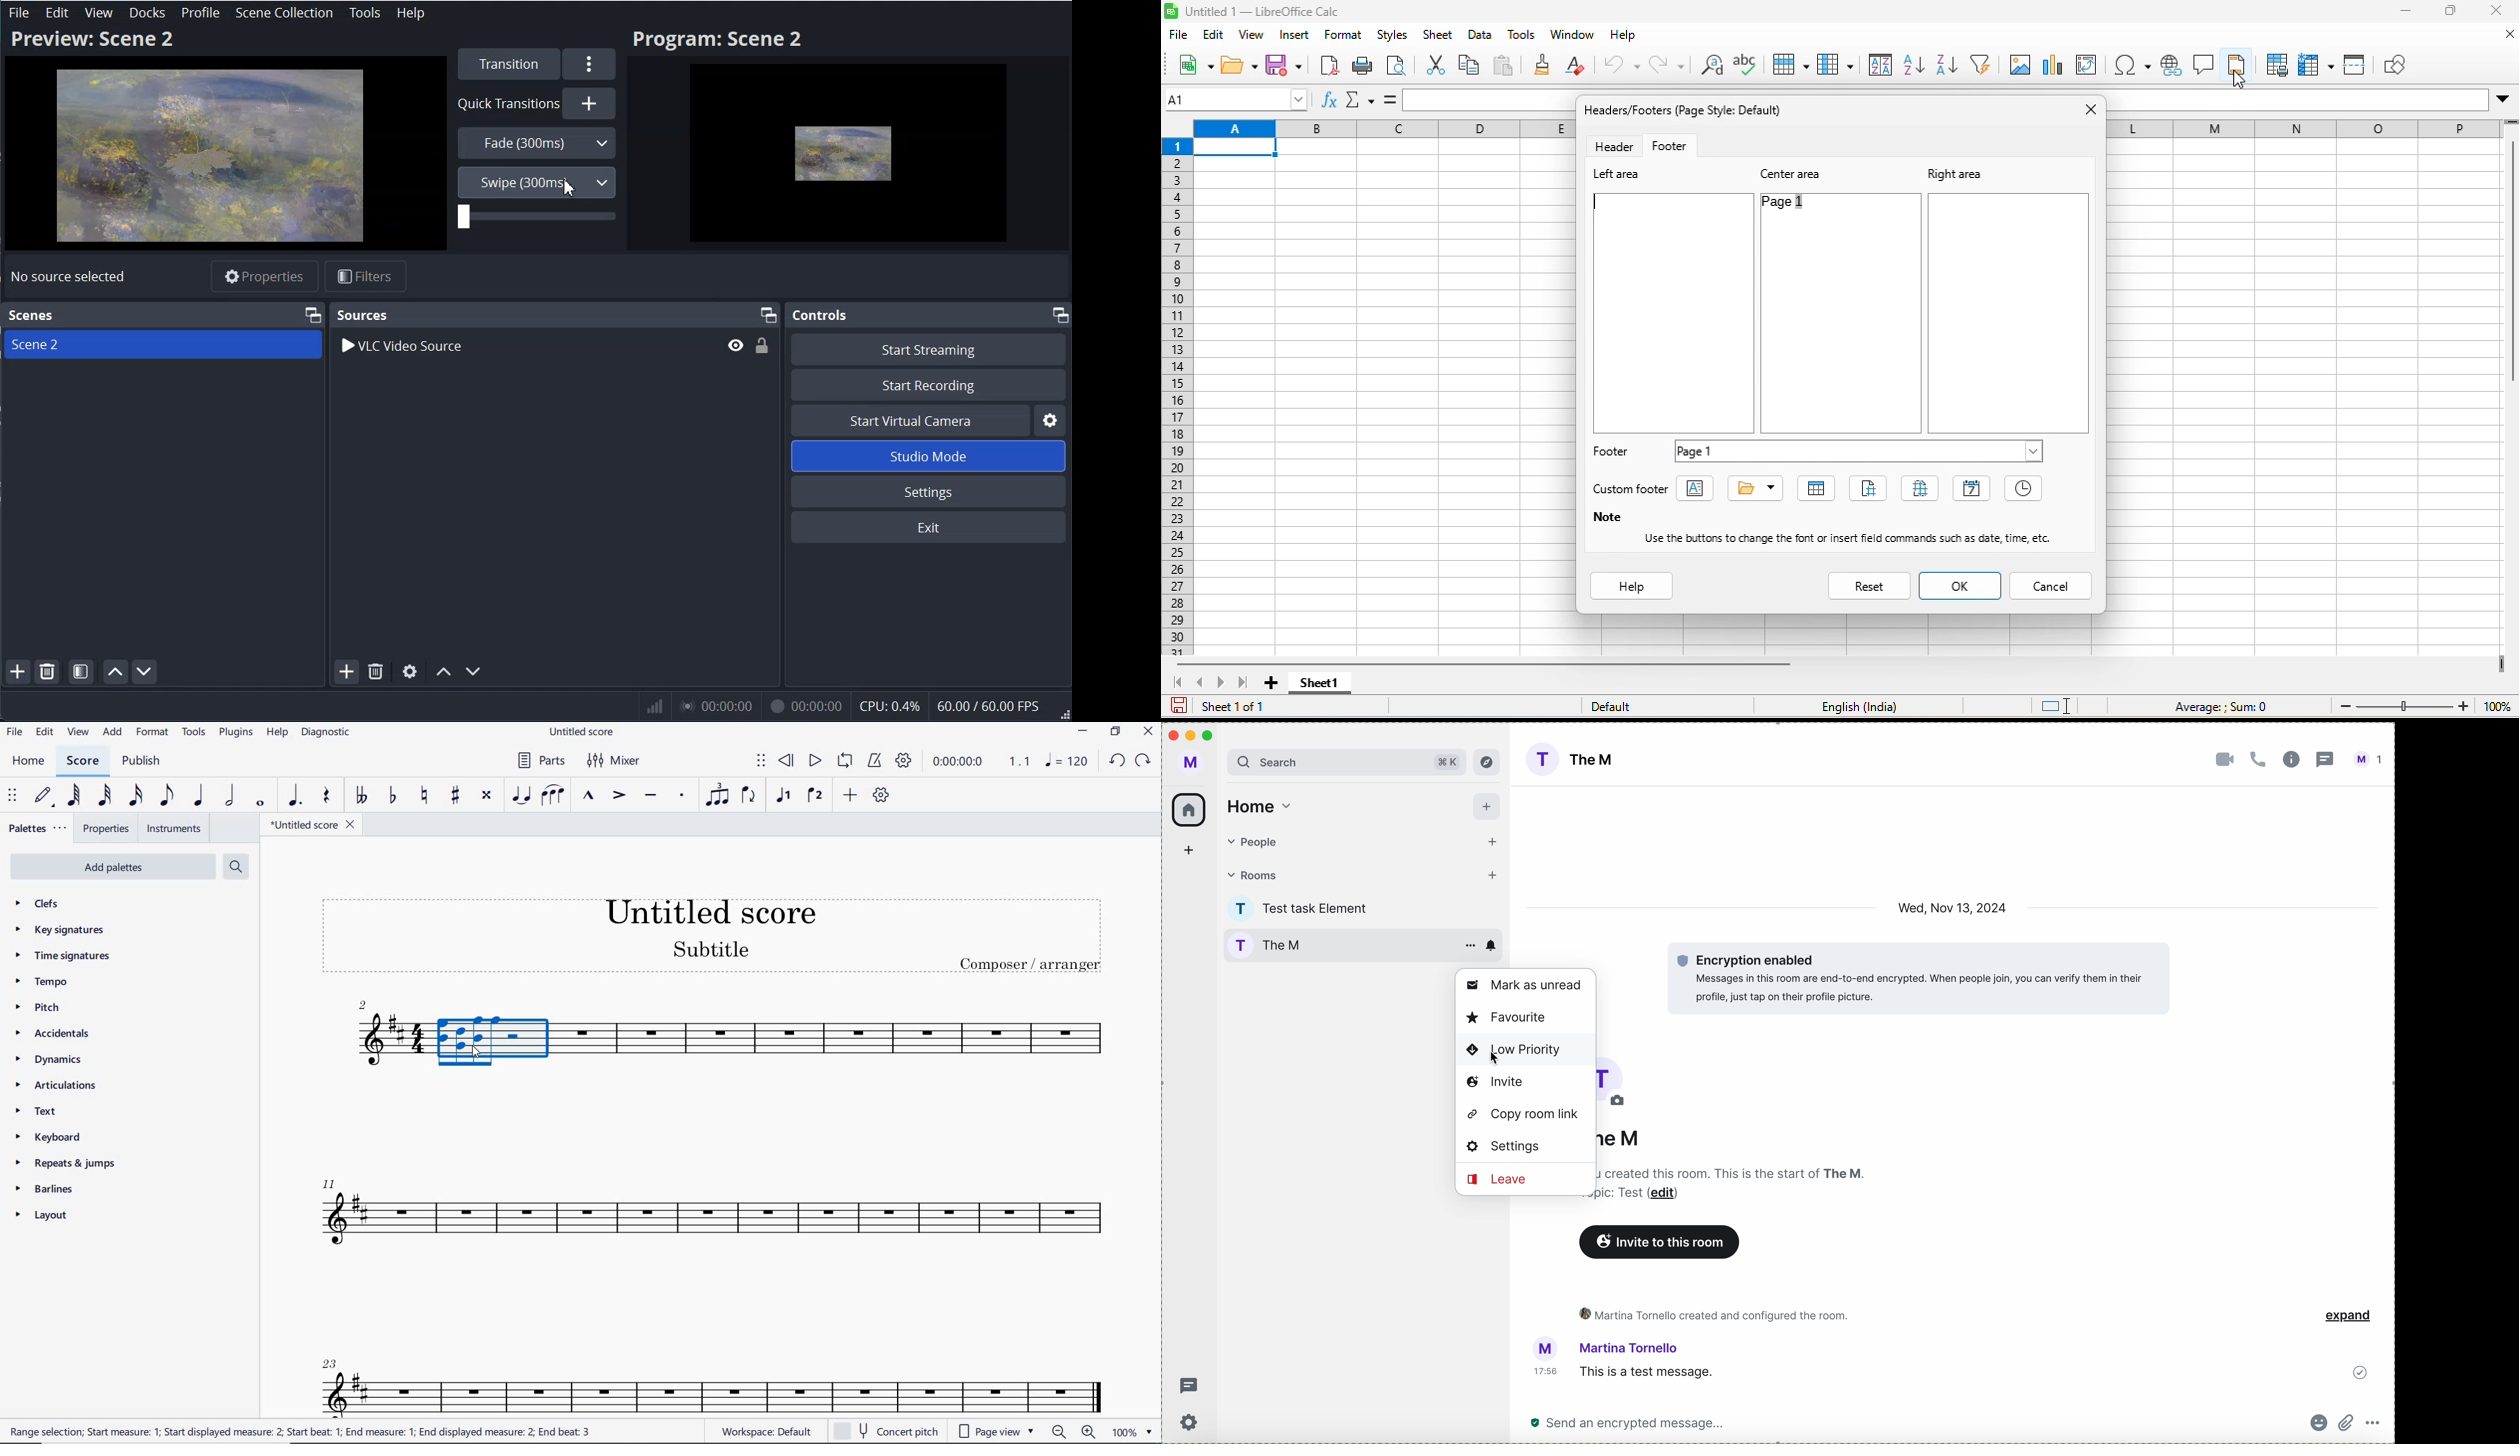  Describe the element at coordinates (591, 64) in the screenshot. I see `More` at that location.